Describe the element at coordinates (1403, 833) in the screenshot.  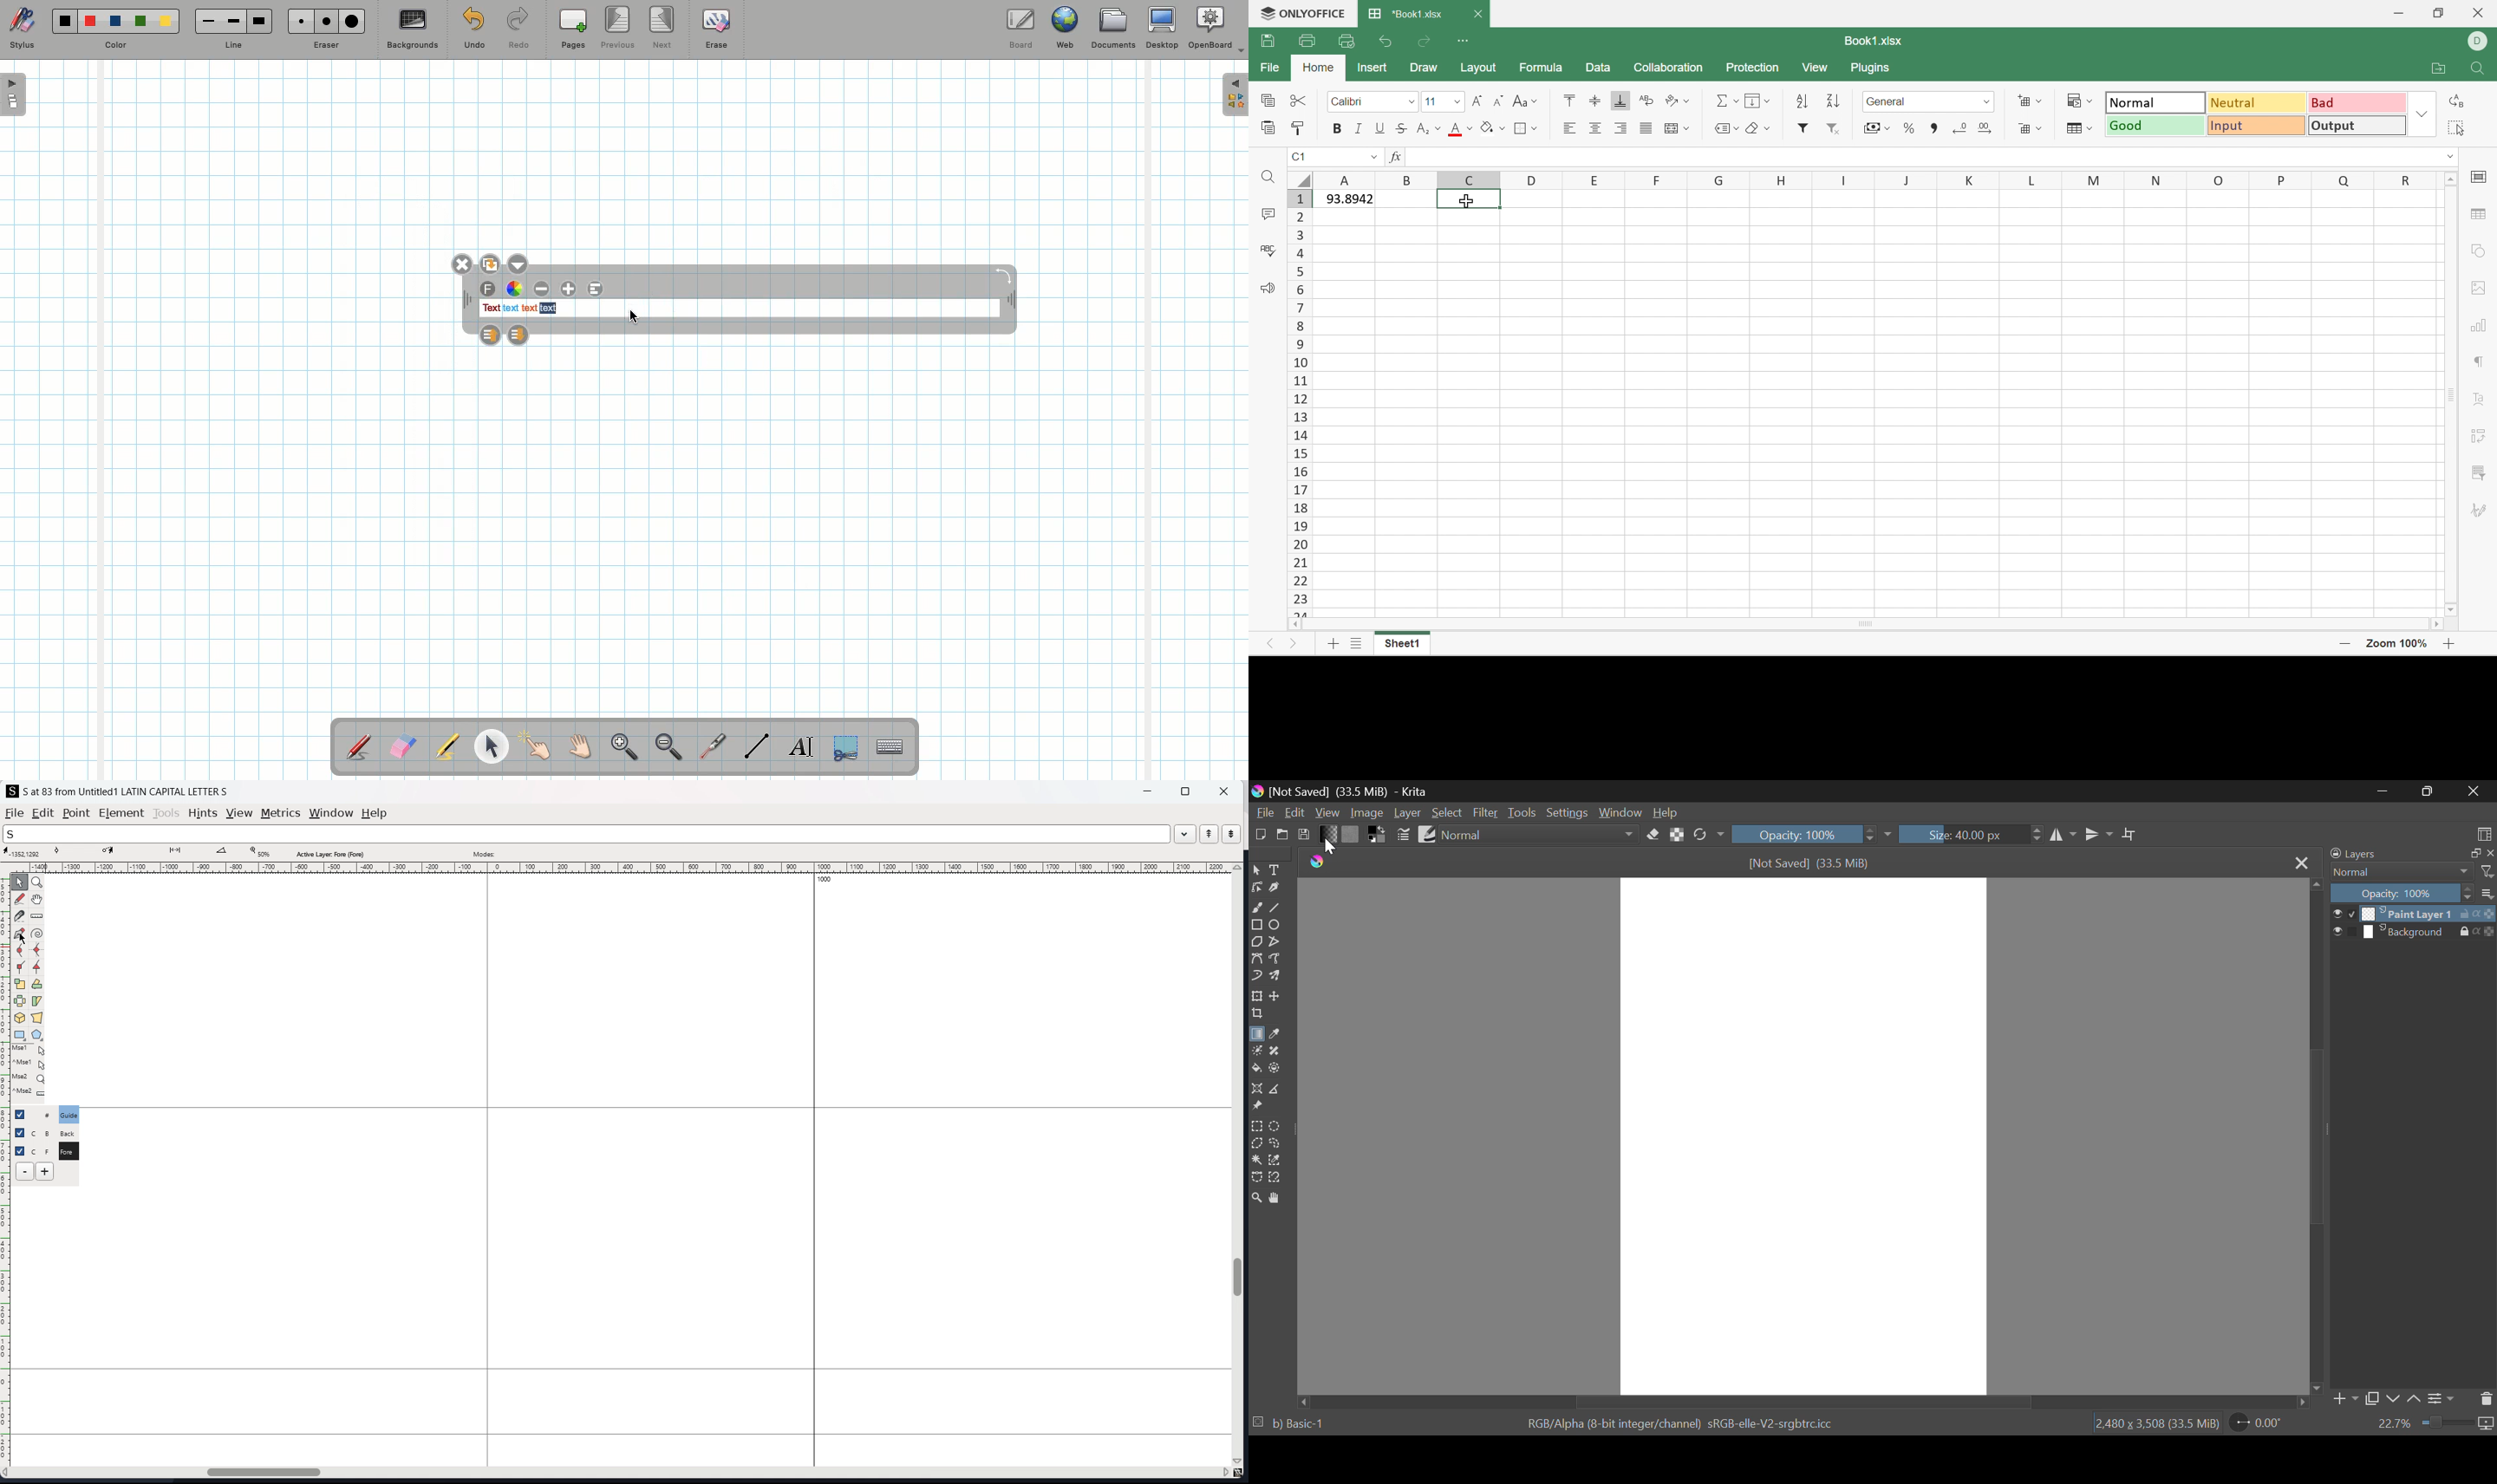
I see `Brush Settings` at that location.